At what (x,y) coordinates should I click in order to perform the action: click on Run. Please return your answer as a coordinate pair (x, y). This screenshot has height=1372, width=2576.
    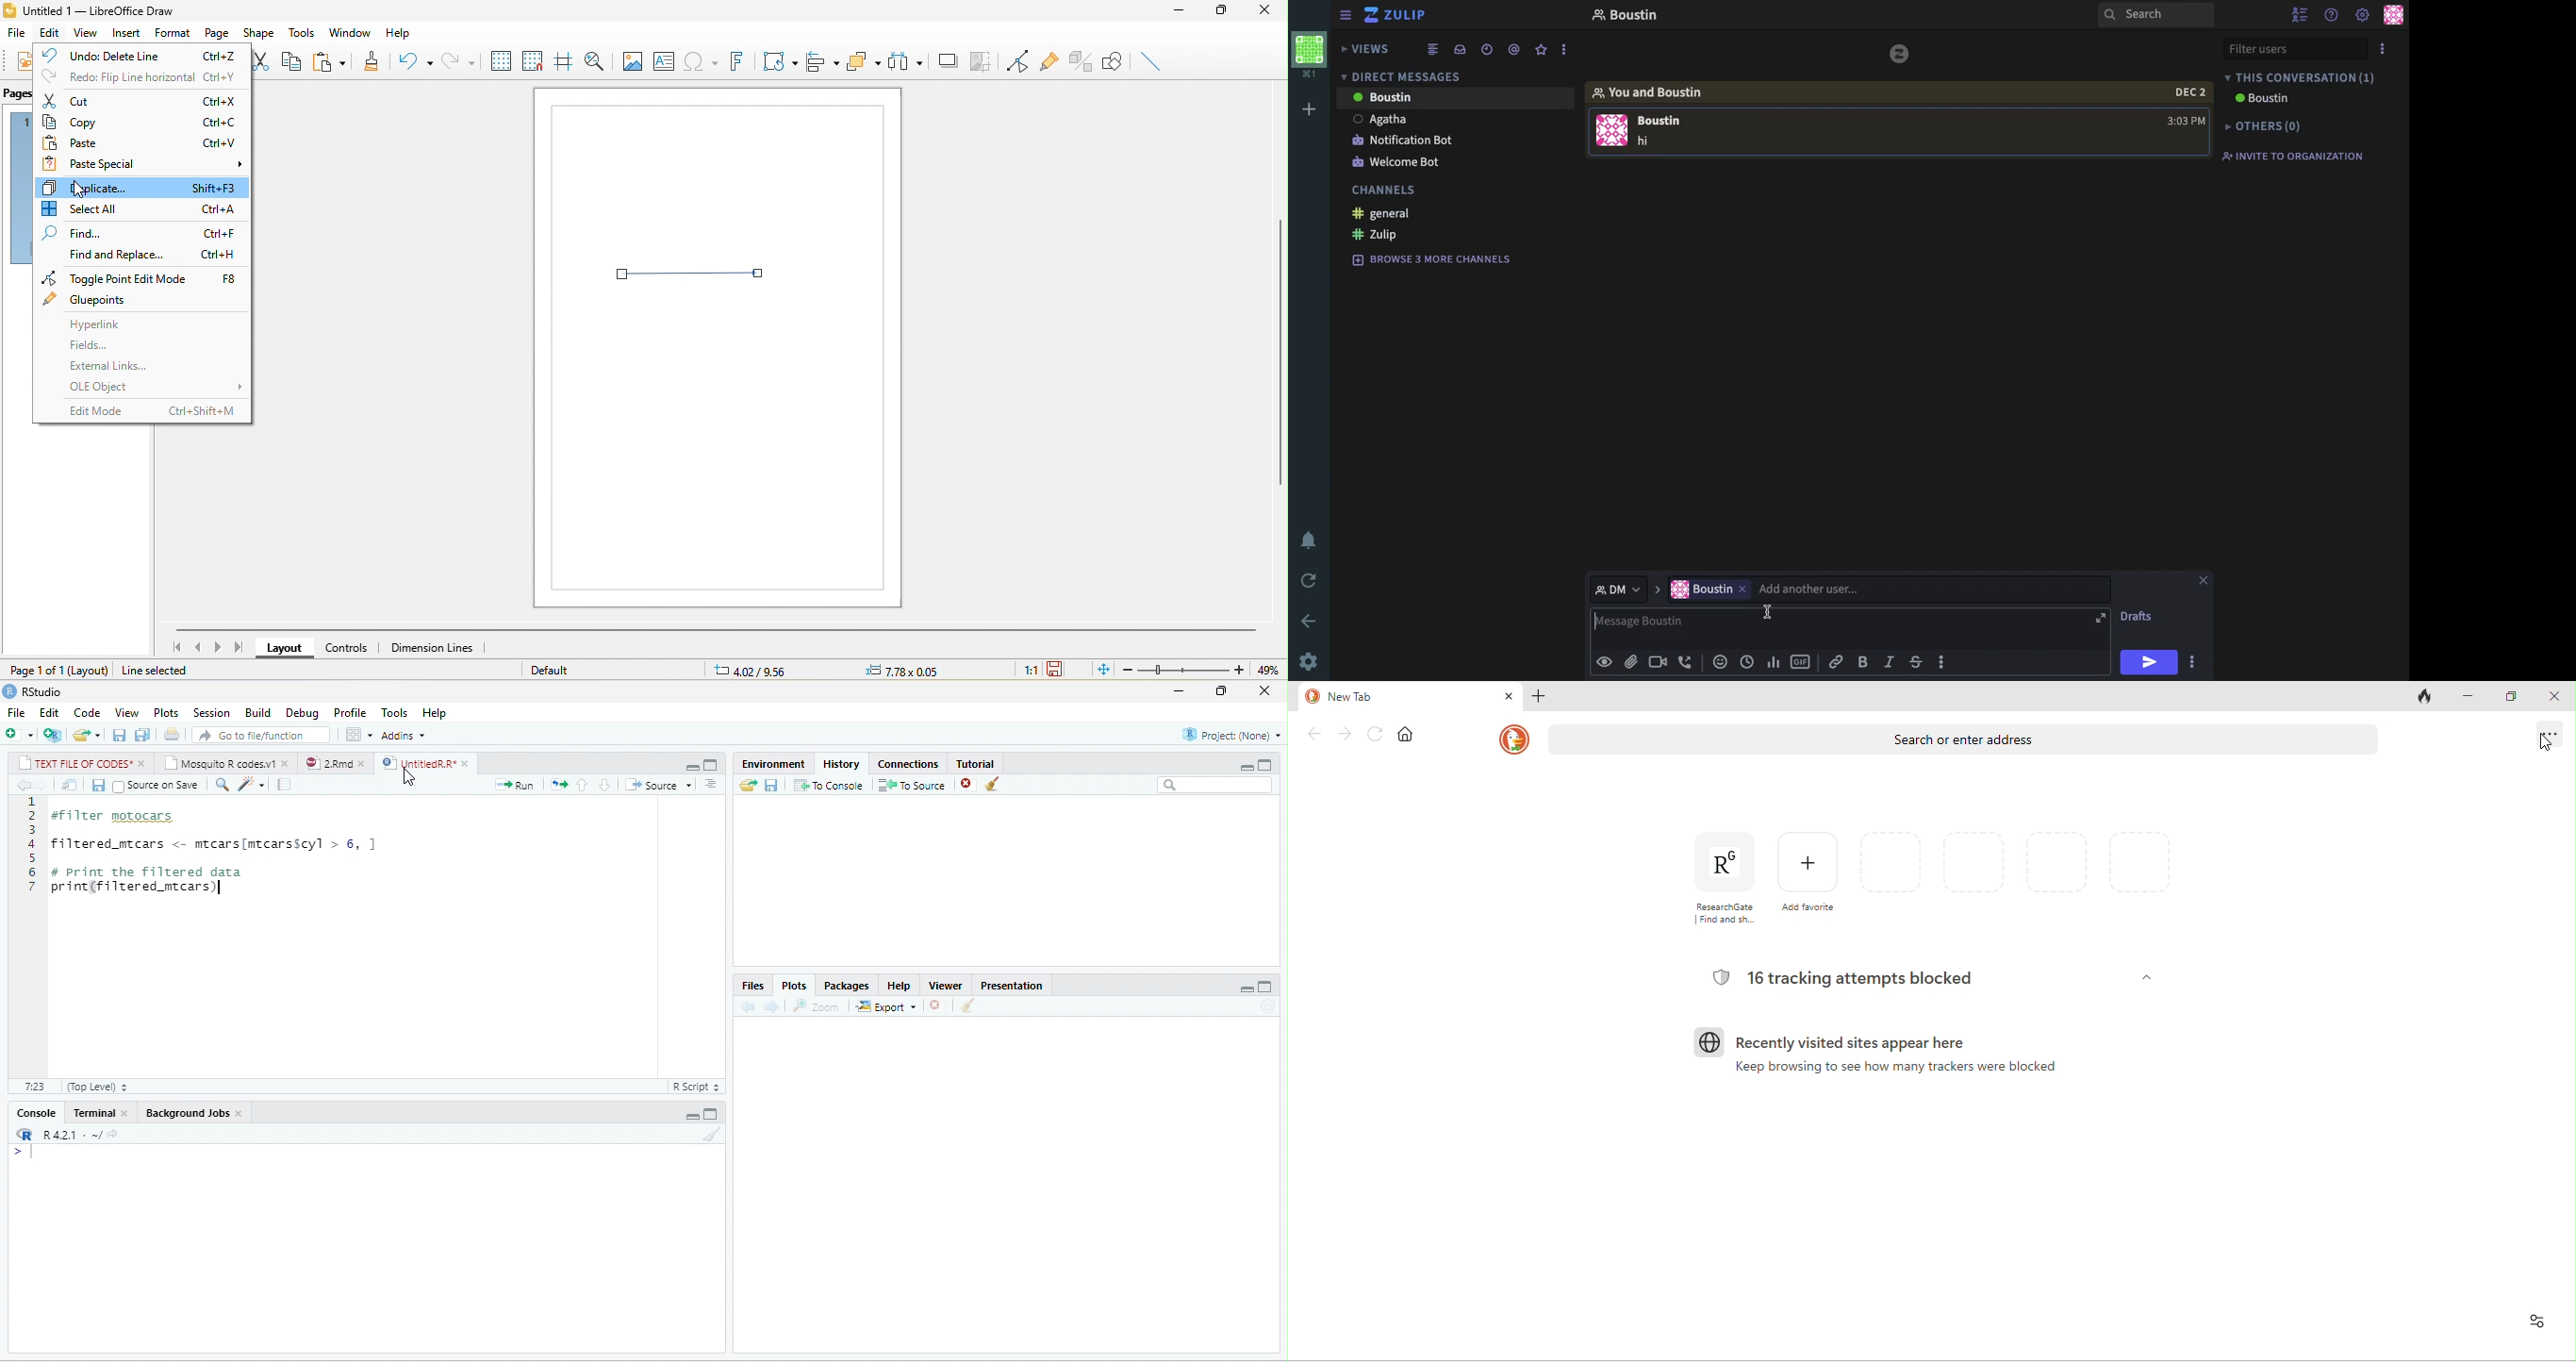
    Looking at the image, I should click on (514, 785).